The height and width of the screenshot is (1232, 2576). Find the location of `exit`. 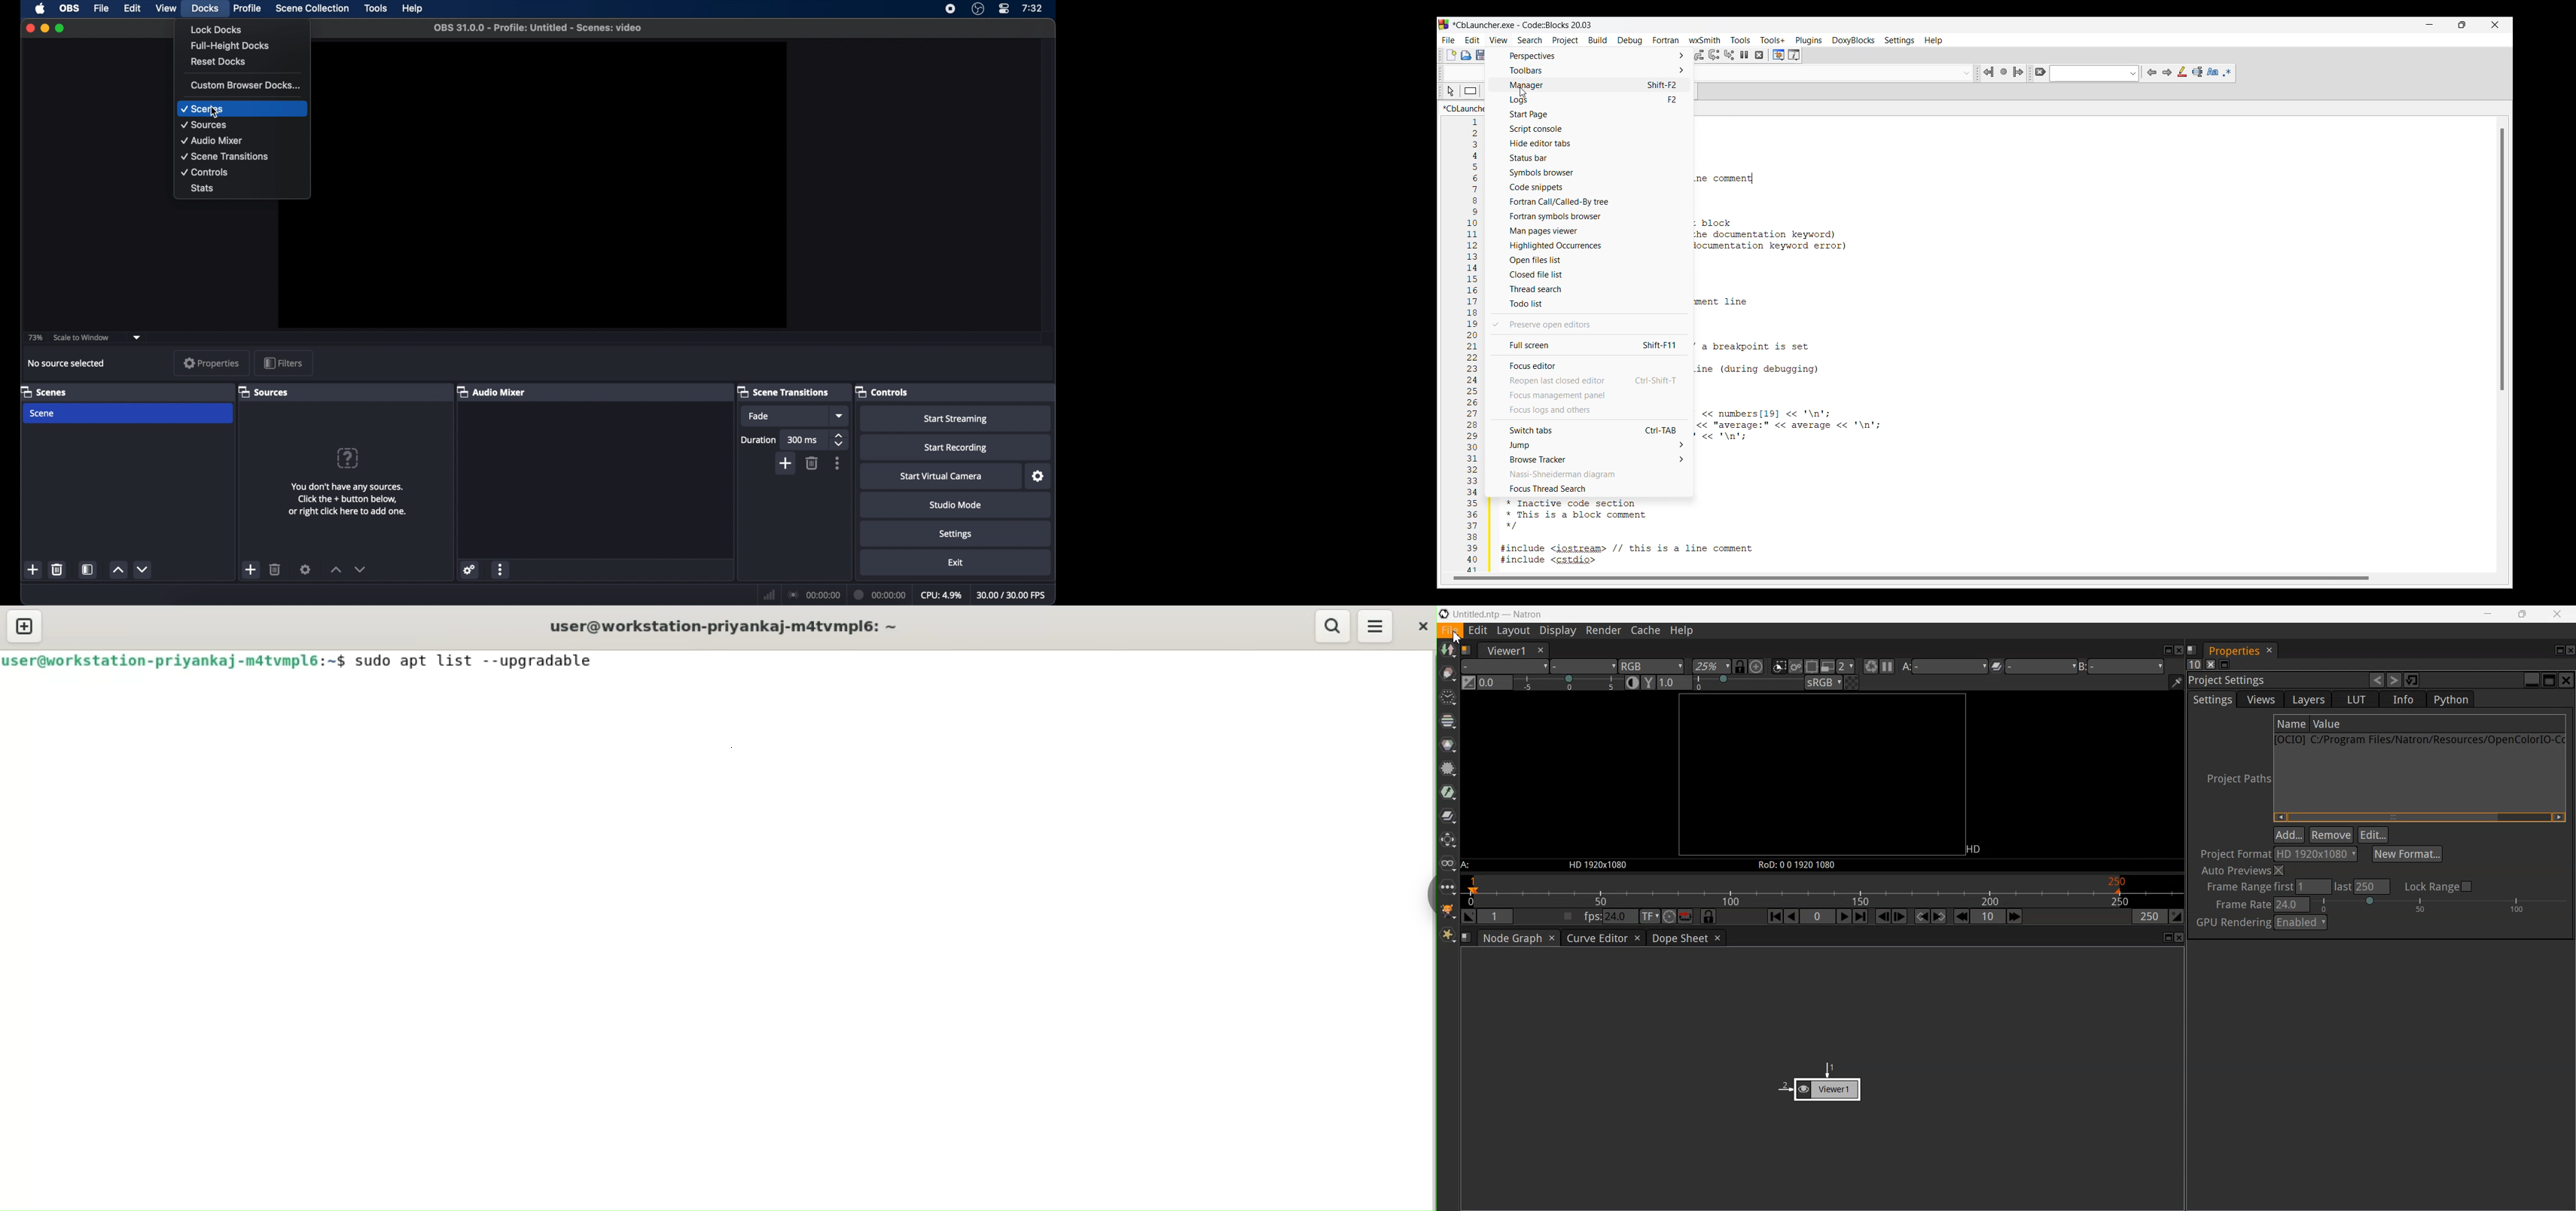

exit is located at coordinates (956, 562).